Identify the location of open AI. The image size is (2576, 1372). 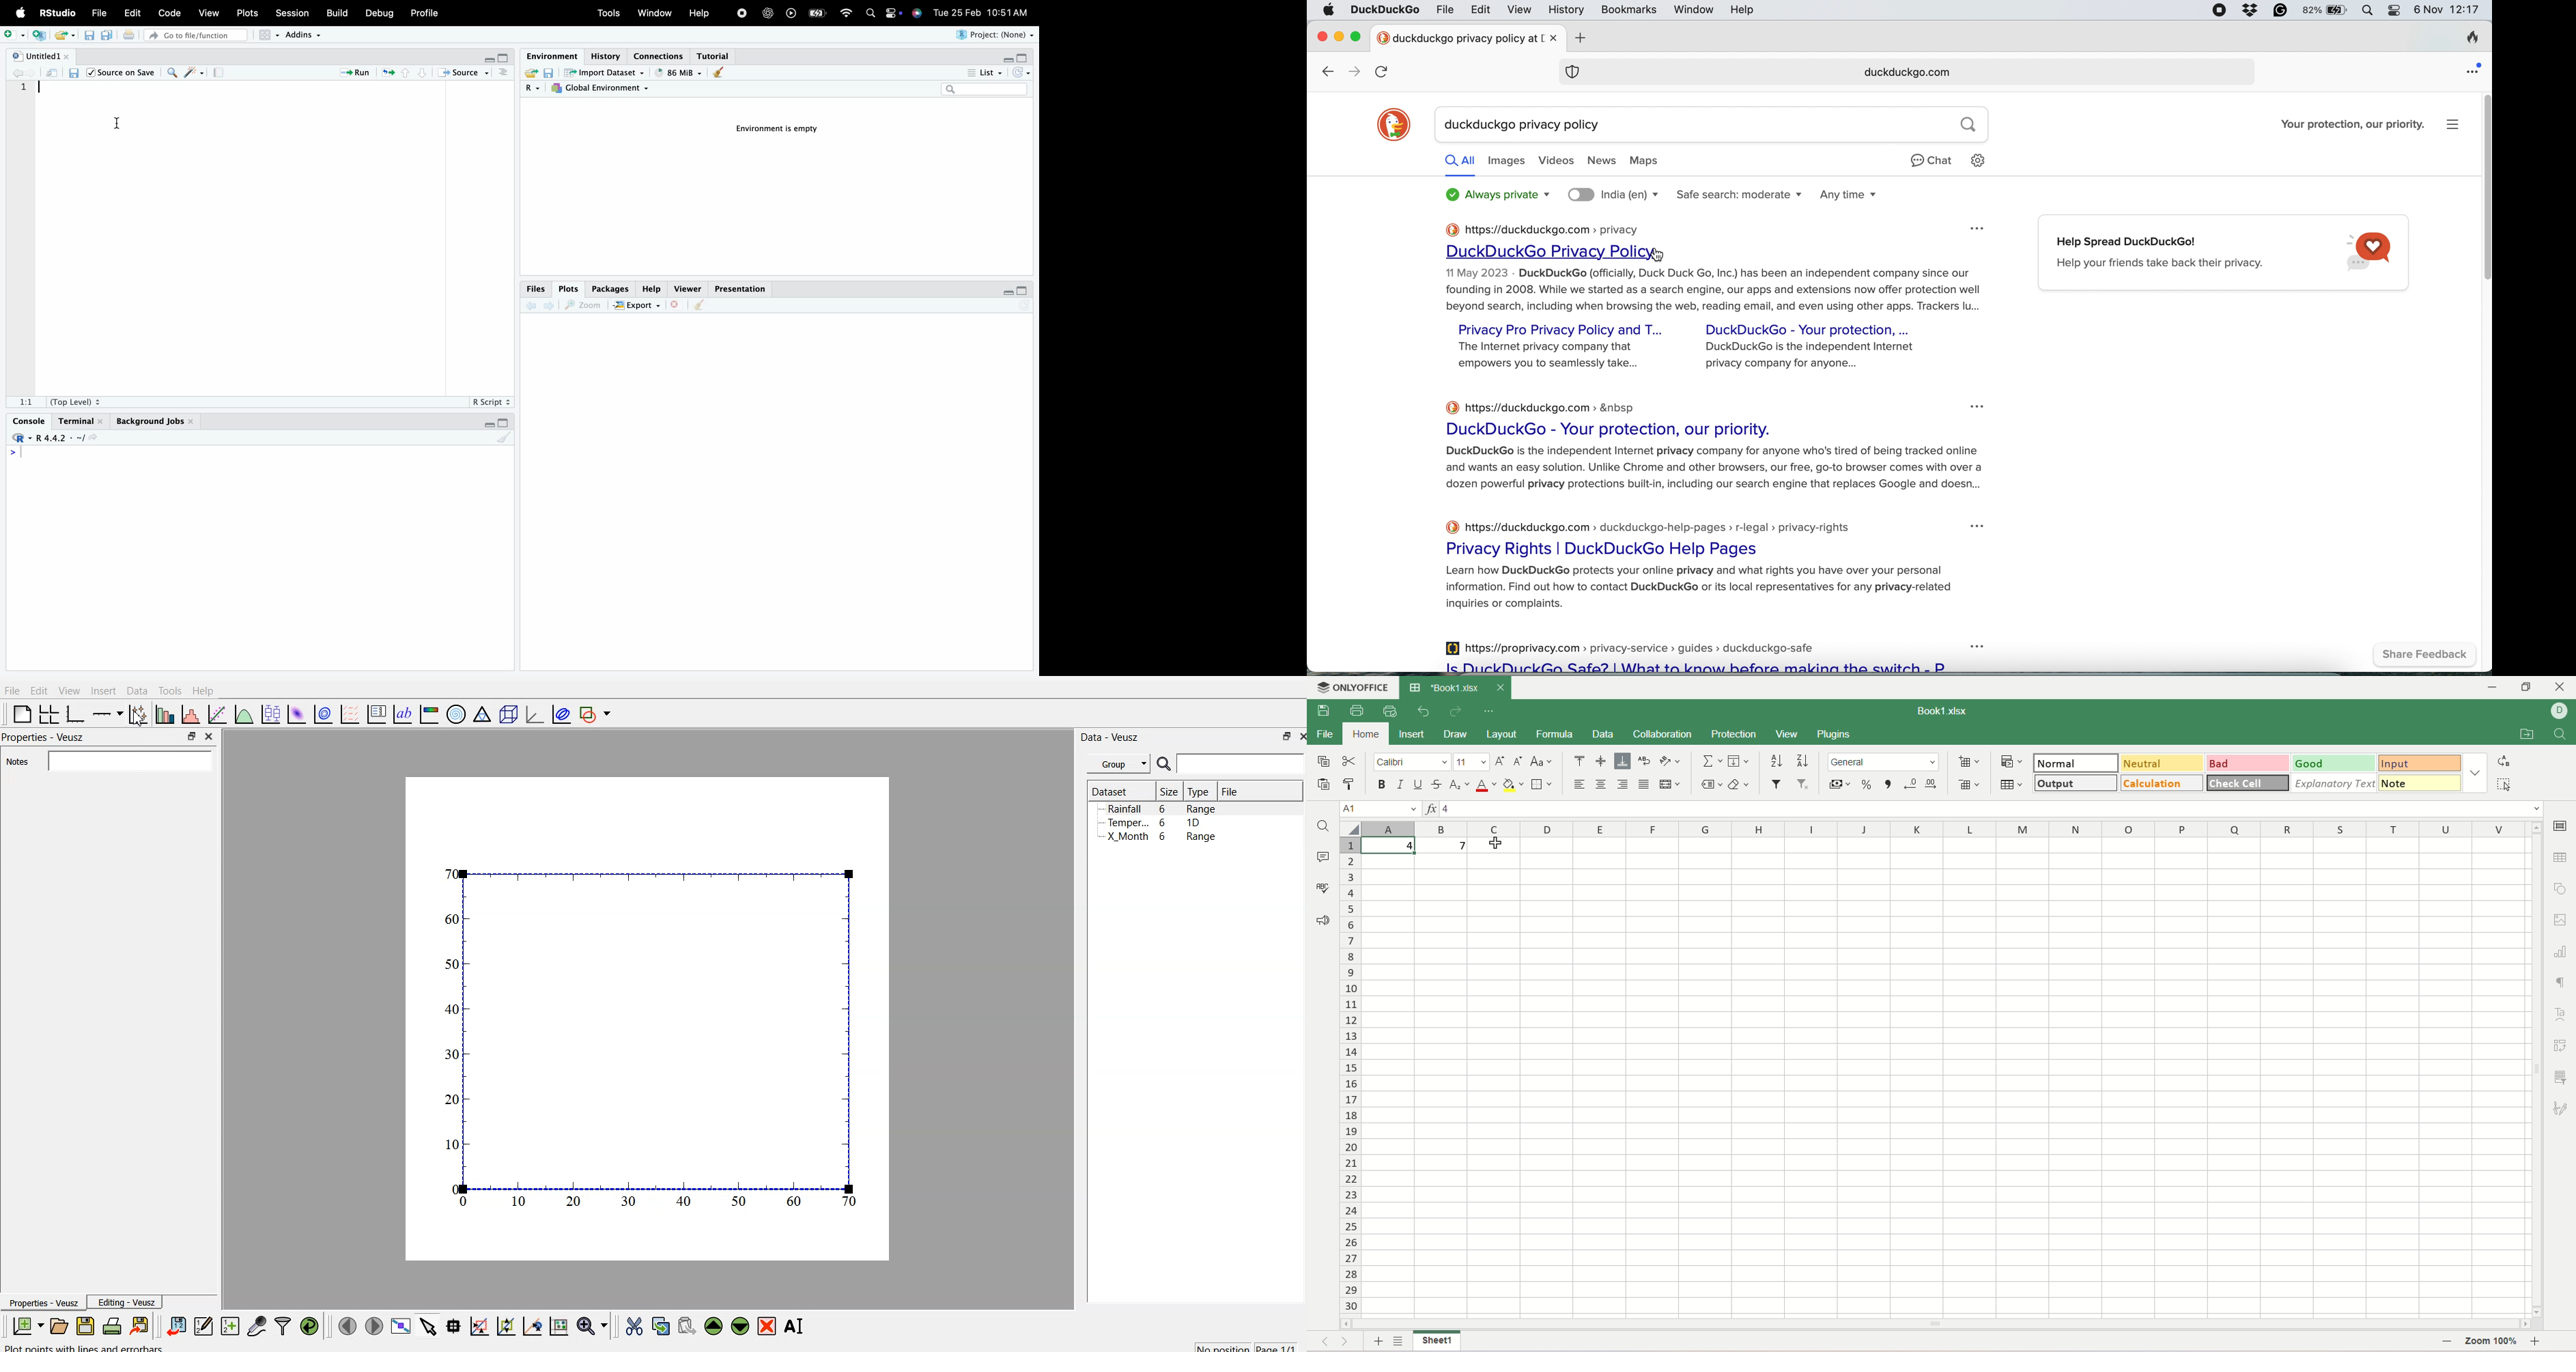
(769, 16).